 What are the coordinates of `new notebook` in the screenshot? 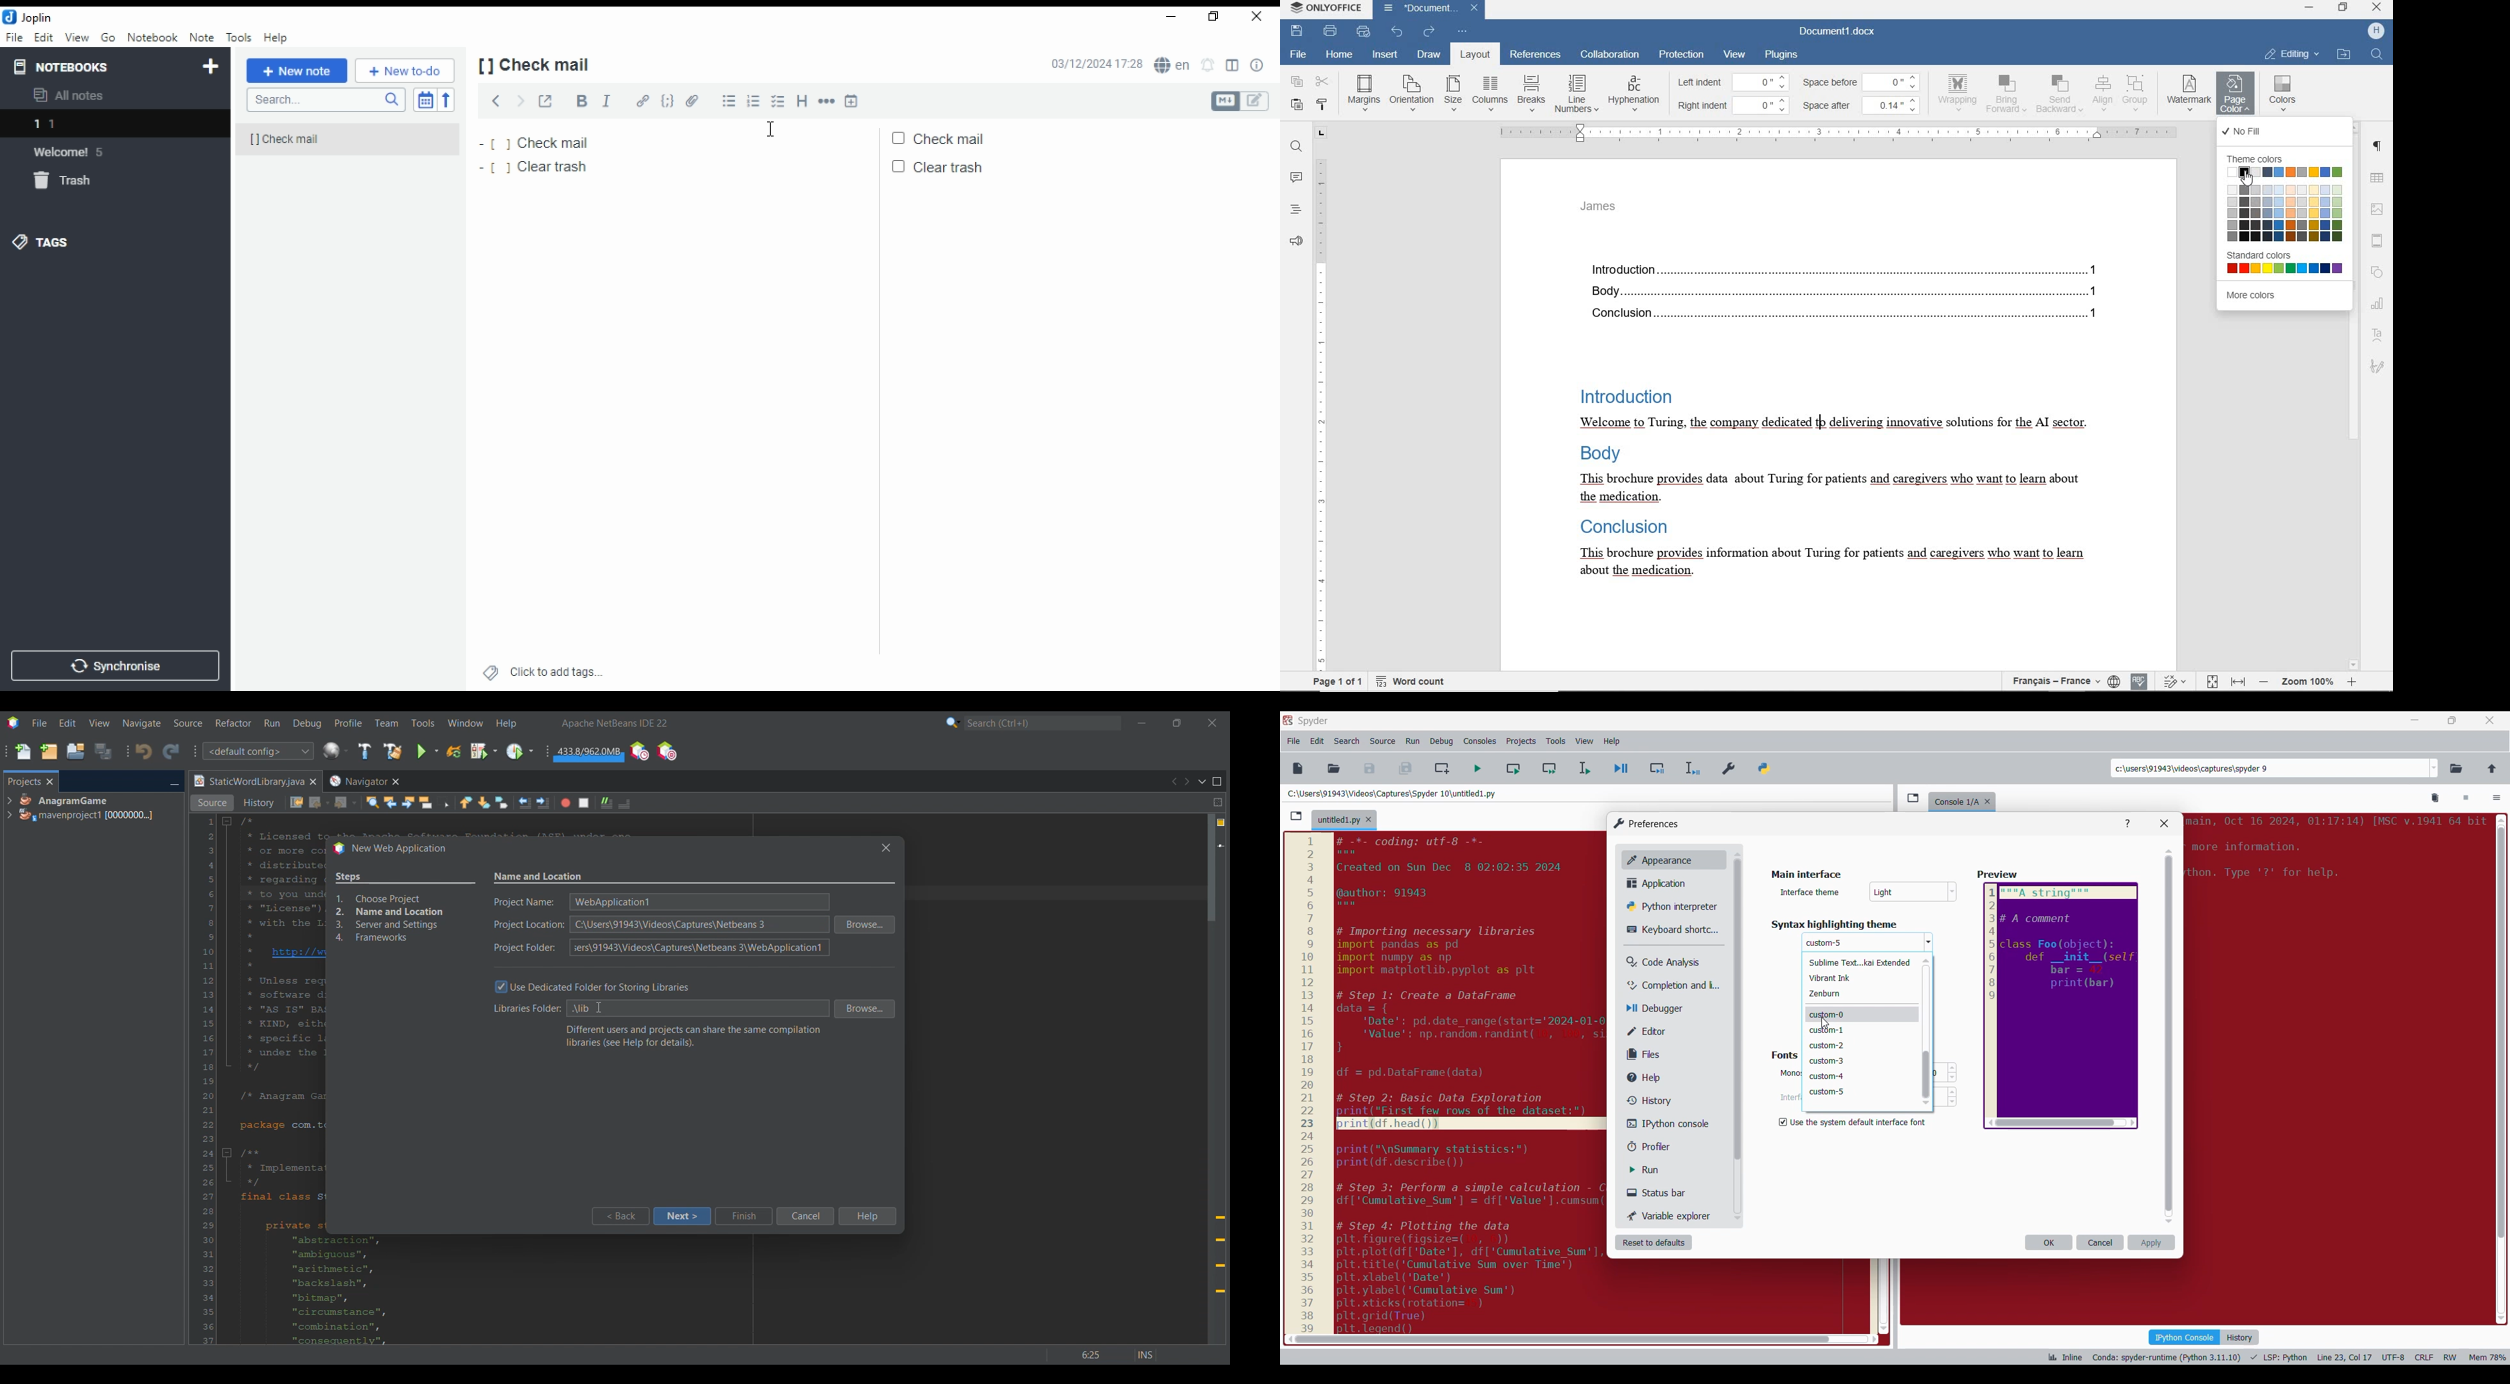 It's located at (212, 67).